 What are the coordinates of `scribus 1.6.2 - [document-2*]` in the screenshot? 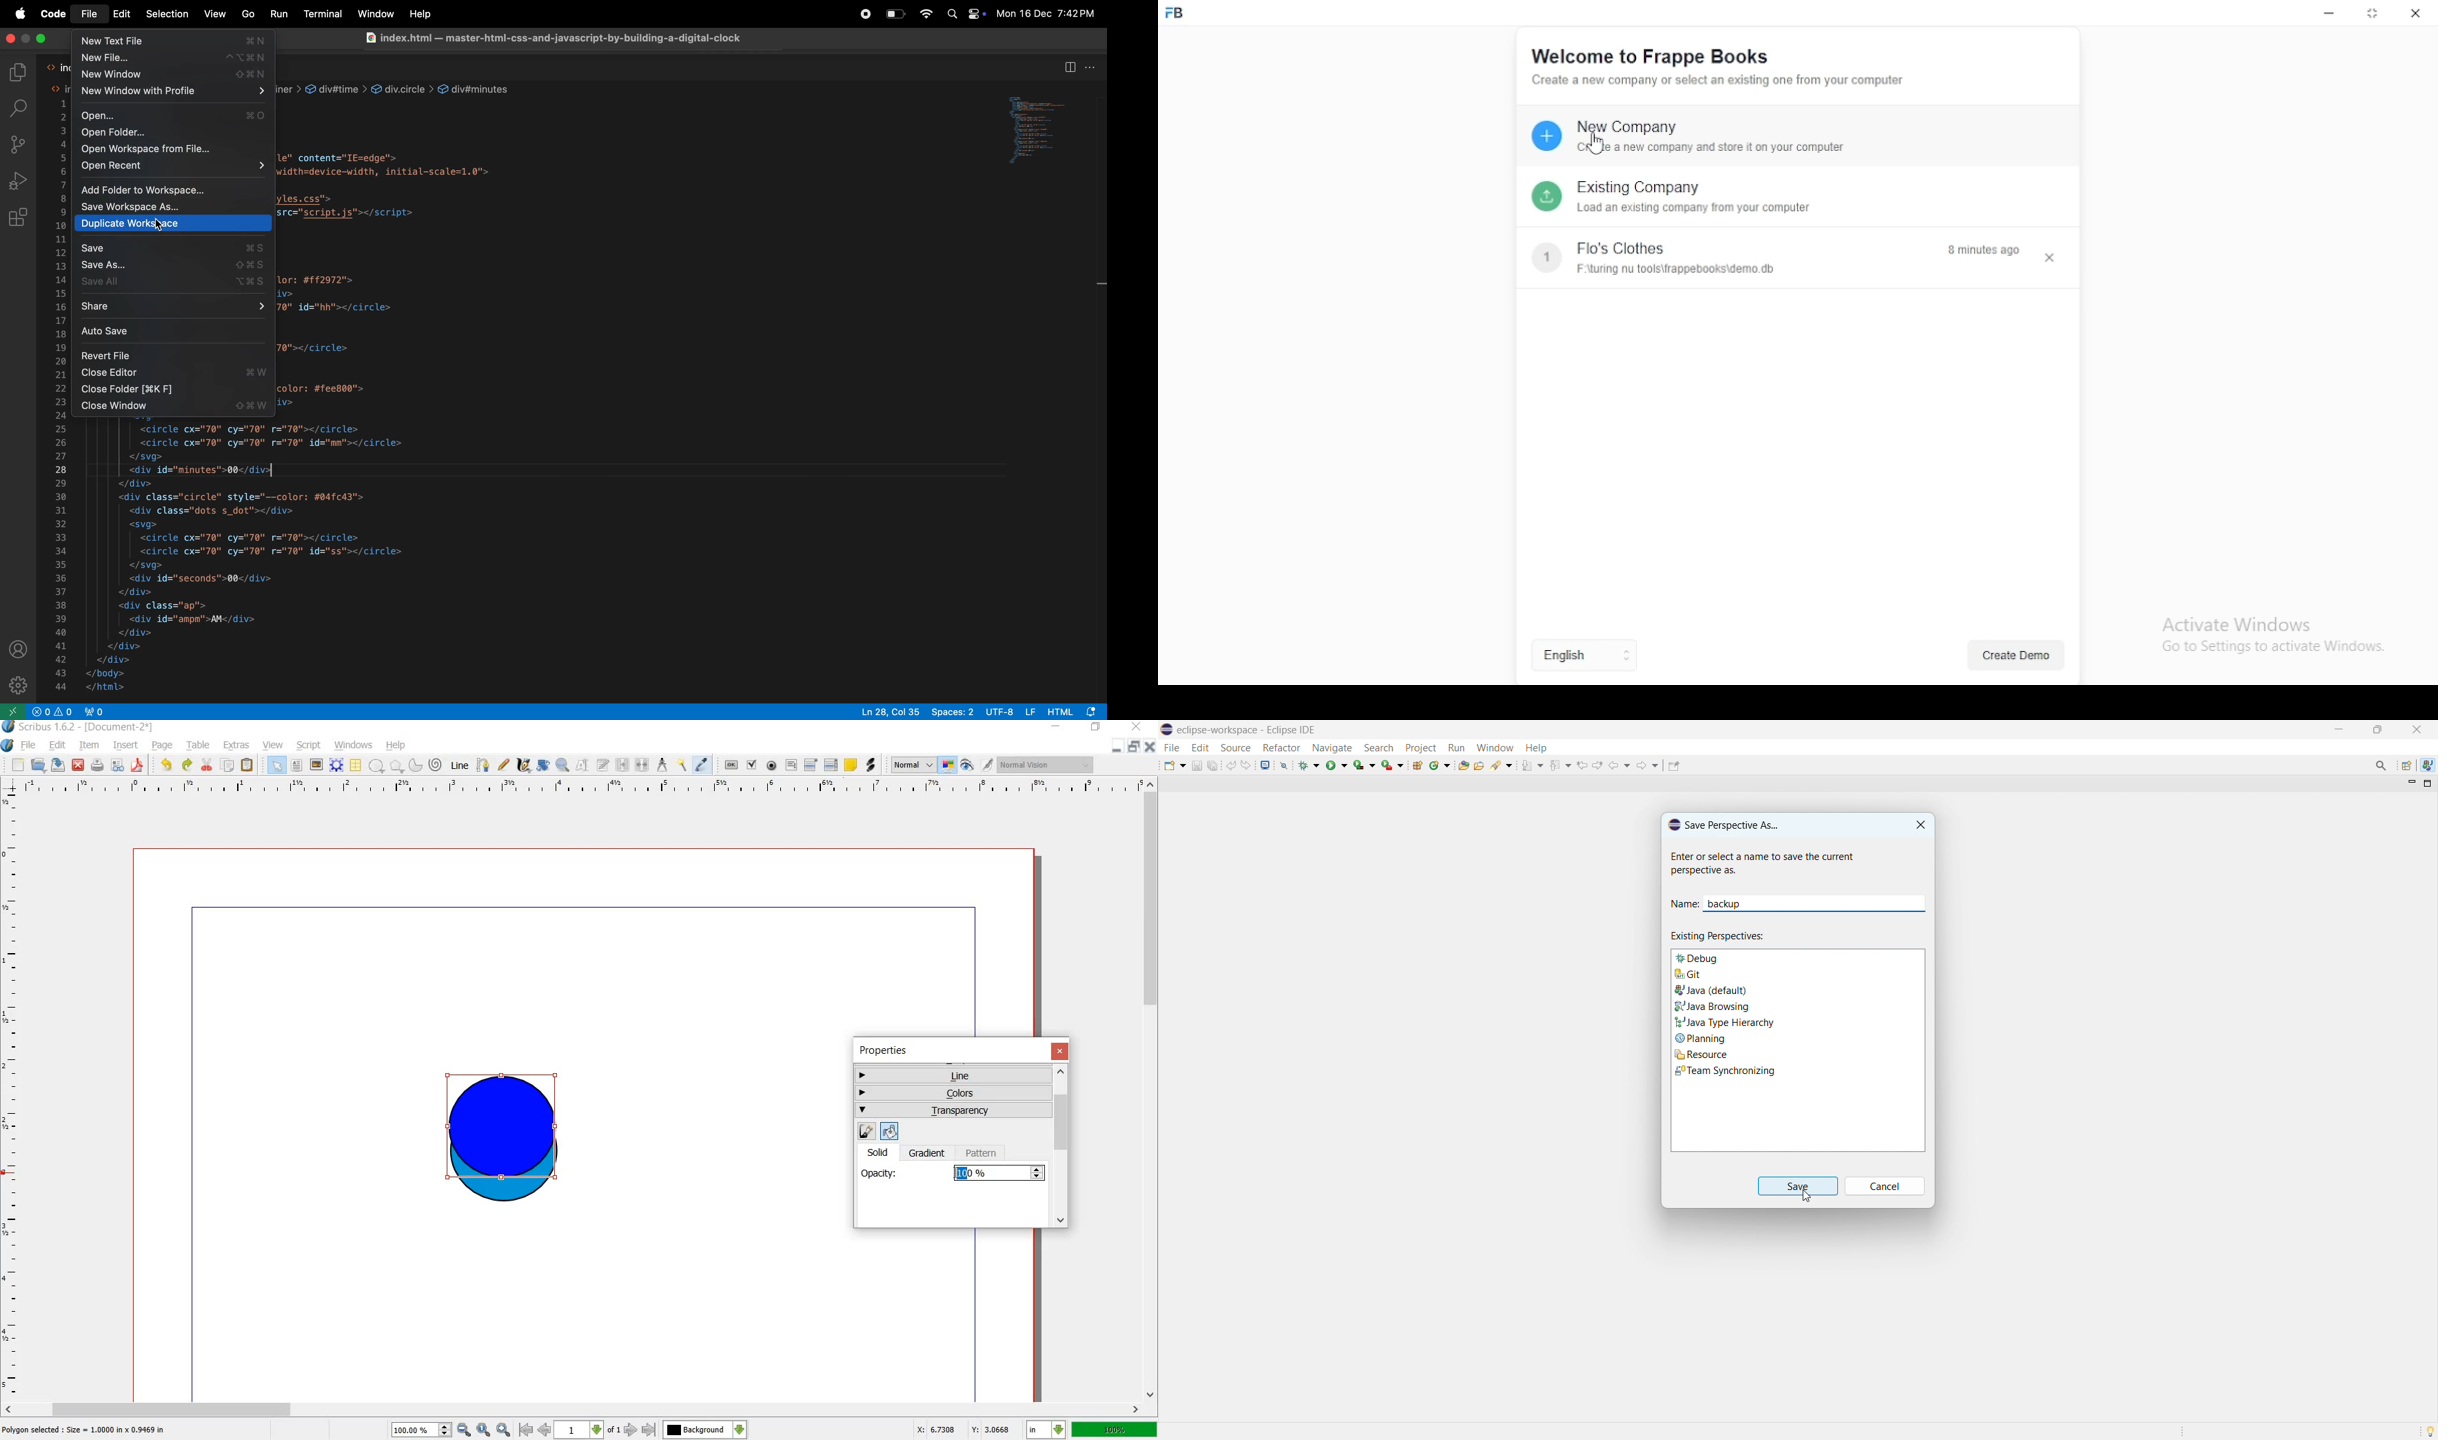 It's located at (88, 727).